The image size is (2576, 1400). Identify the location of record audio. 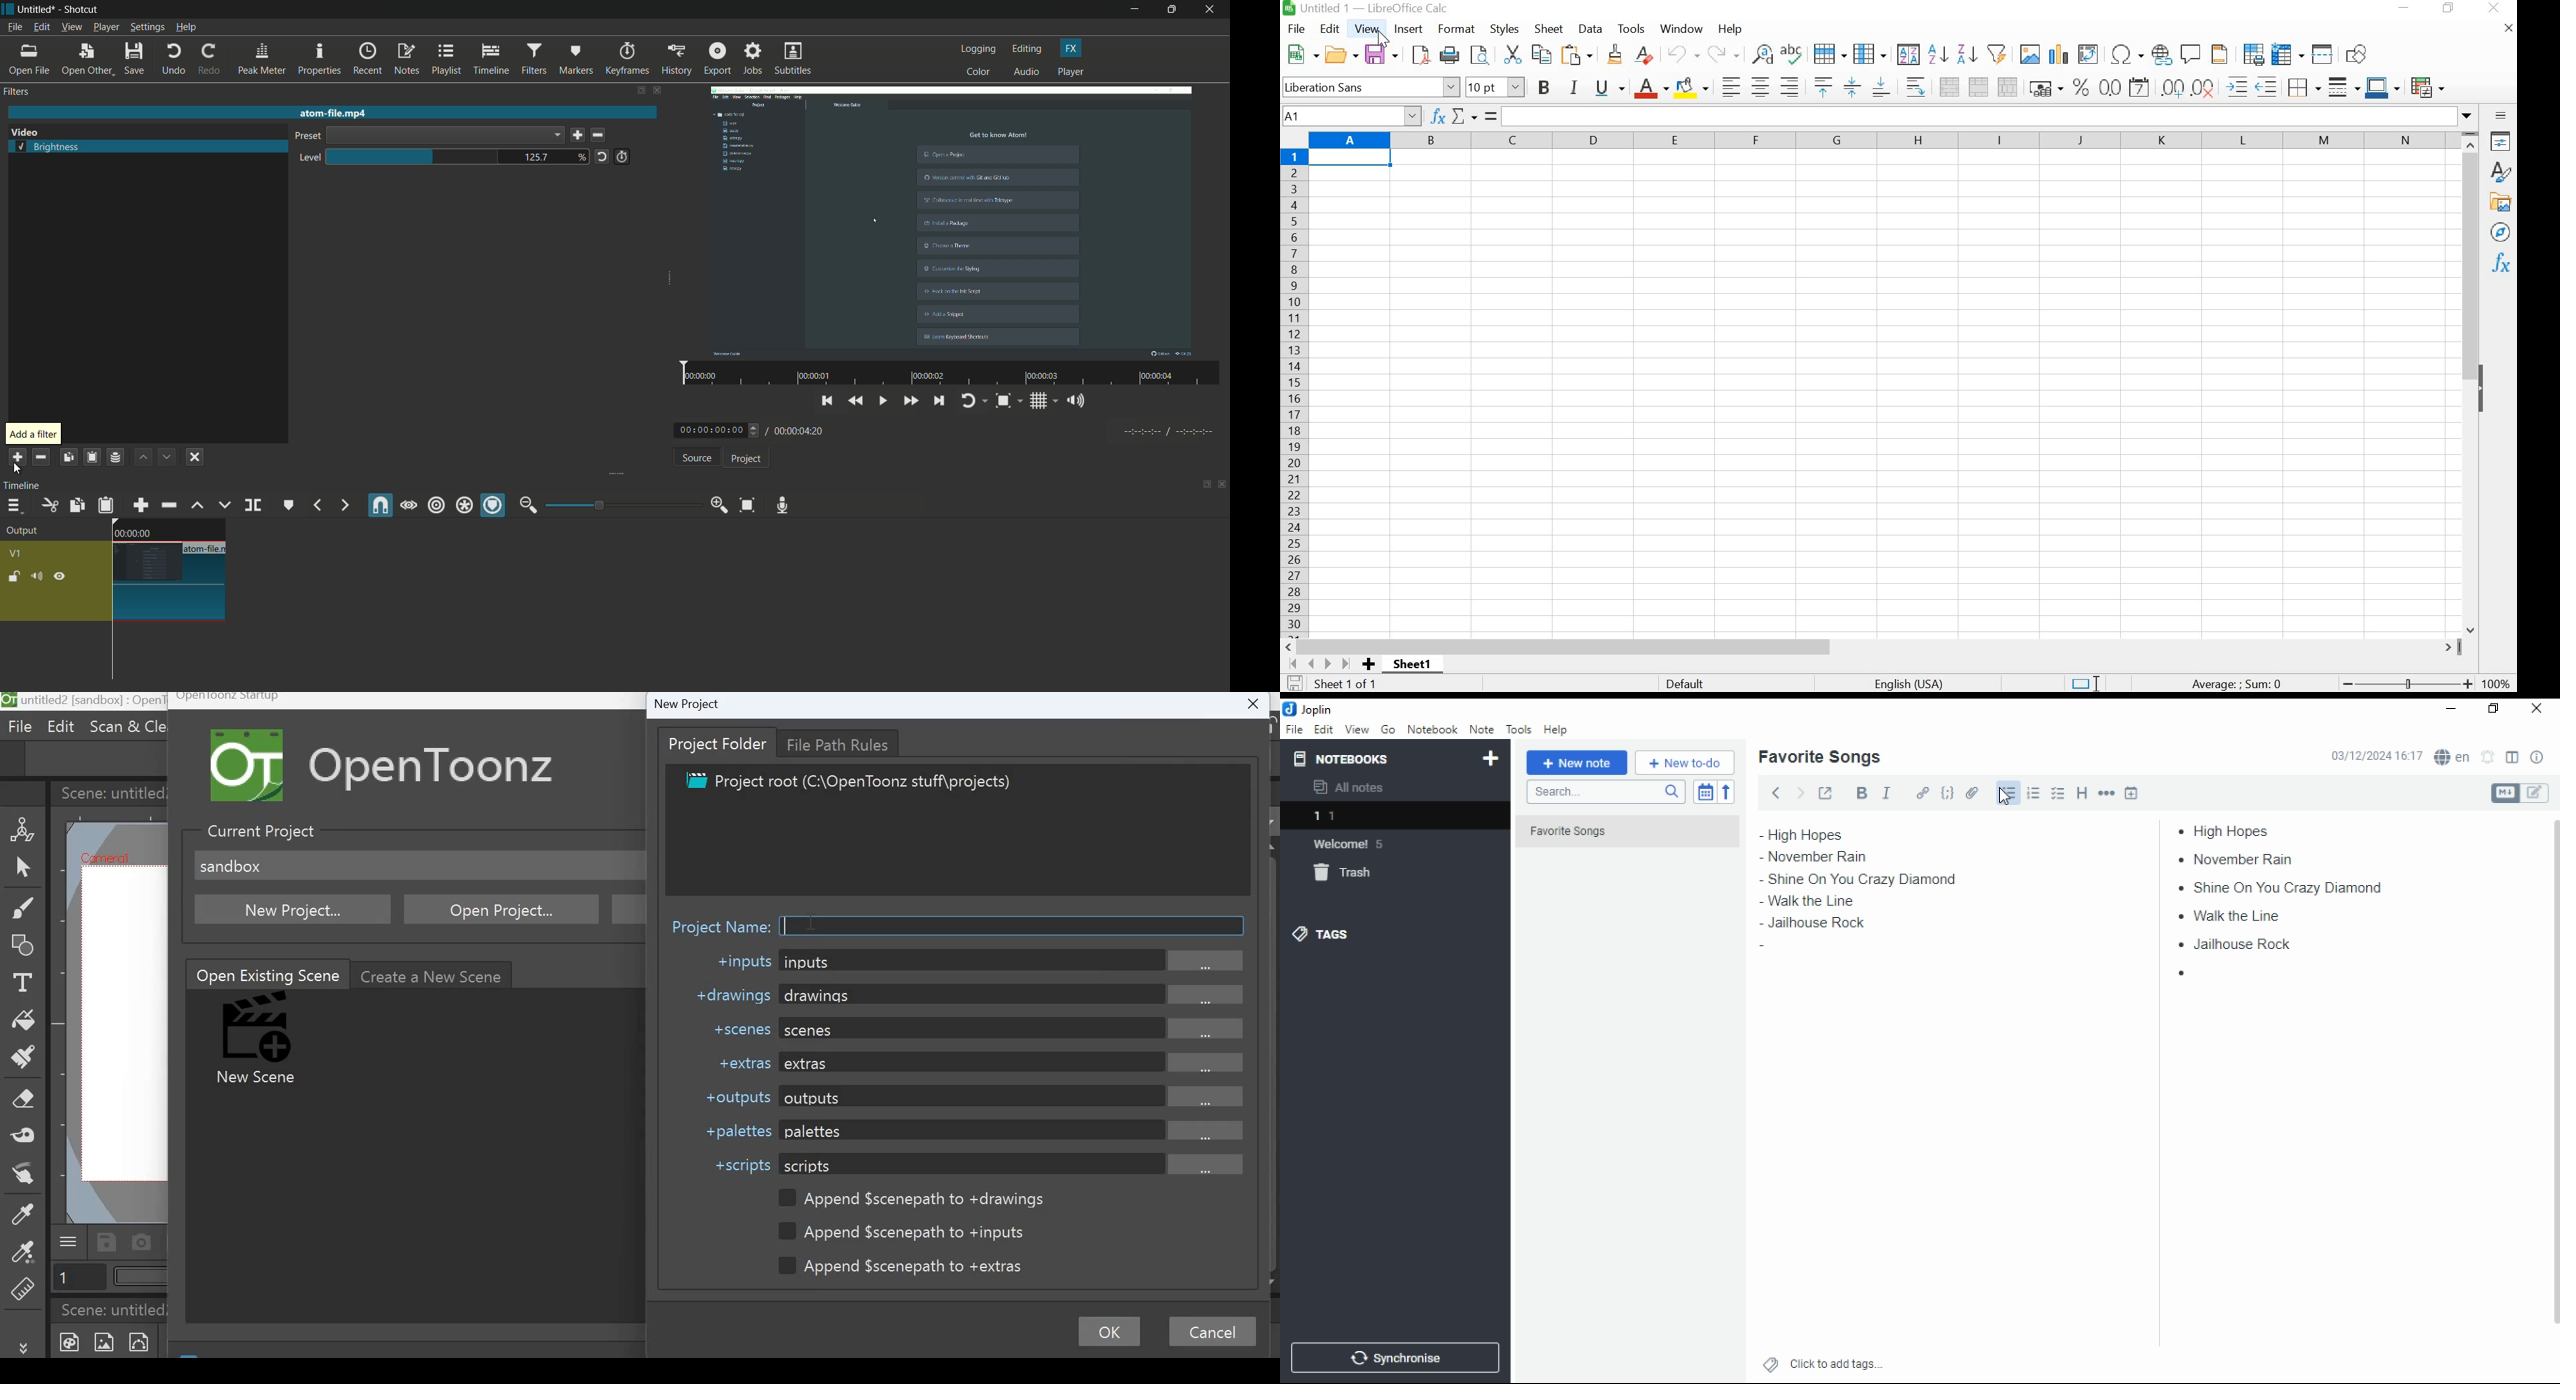
(779, 505).